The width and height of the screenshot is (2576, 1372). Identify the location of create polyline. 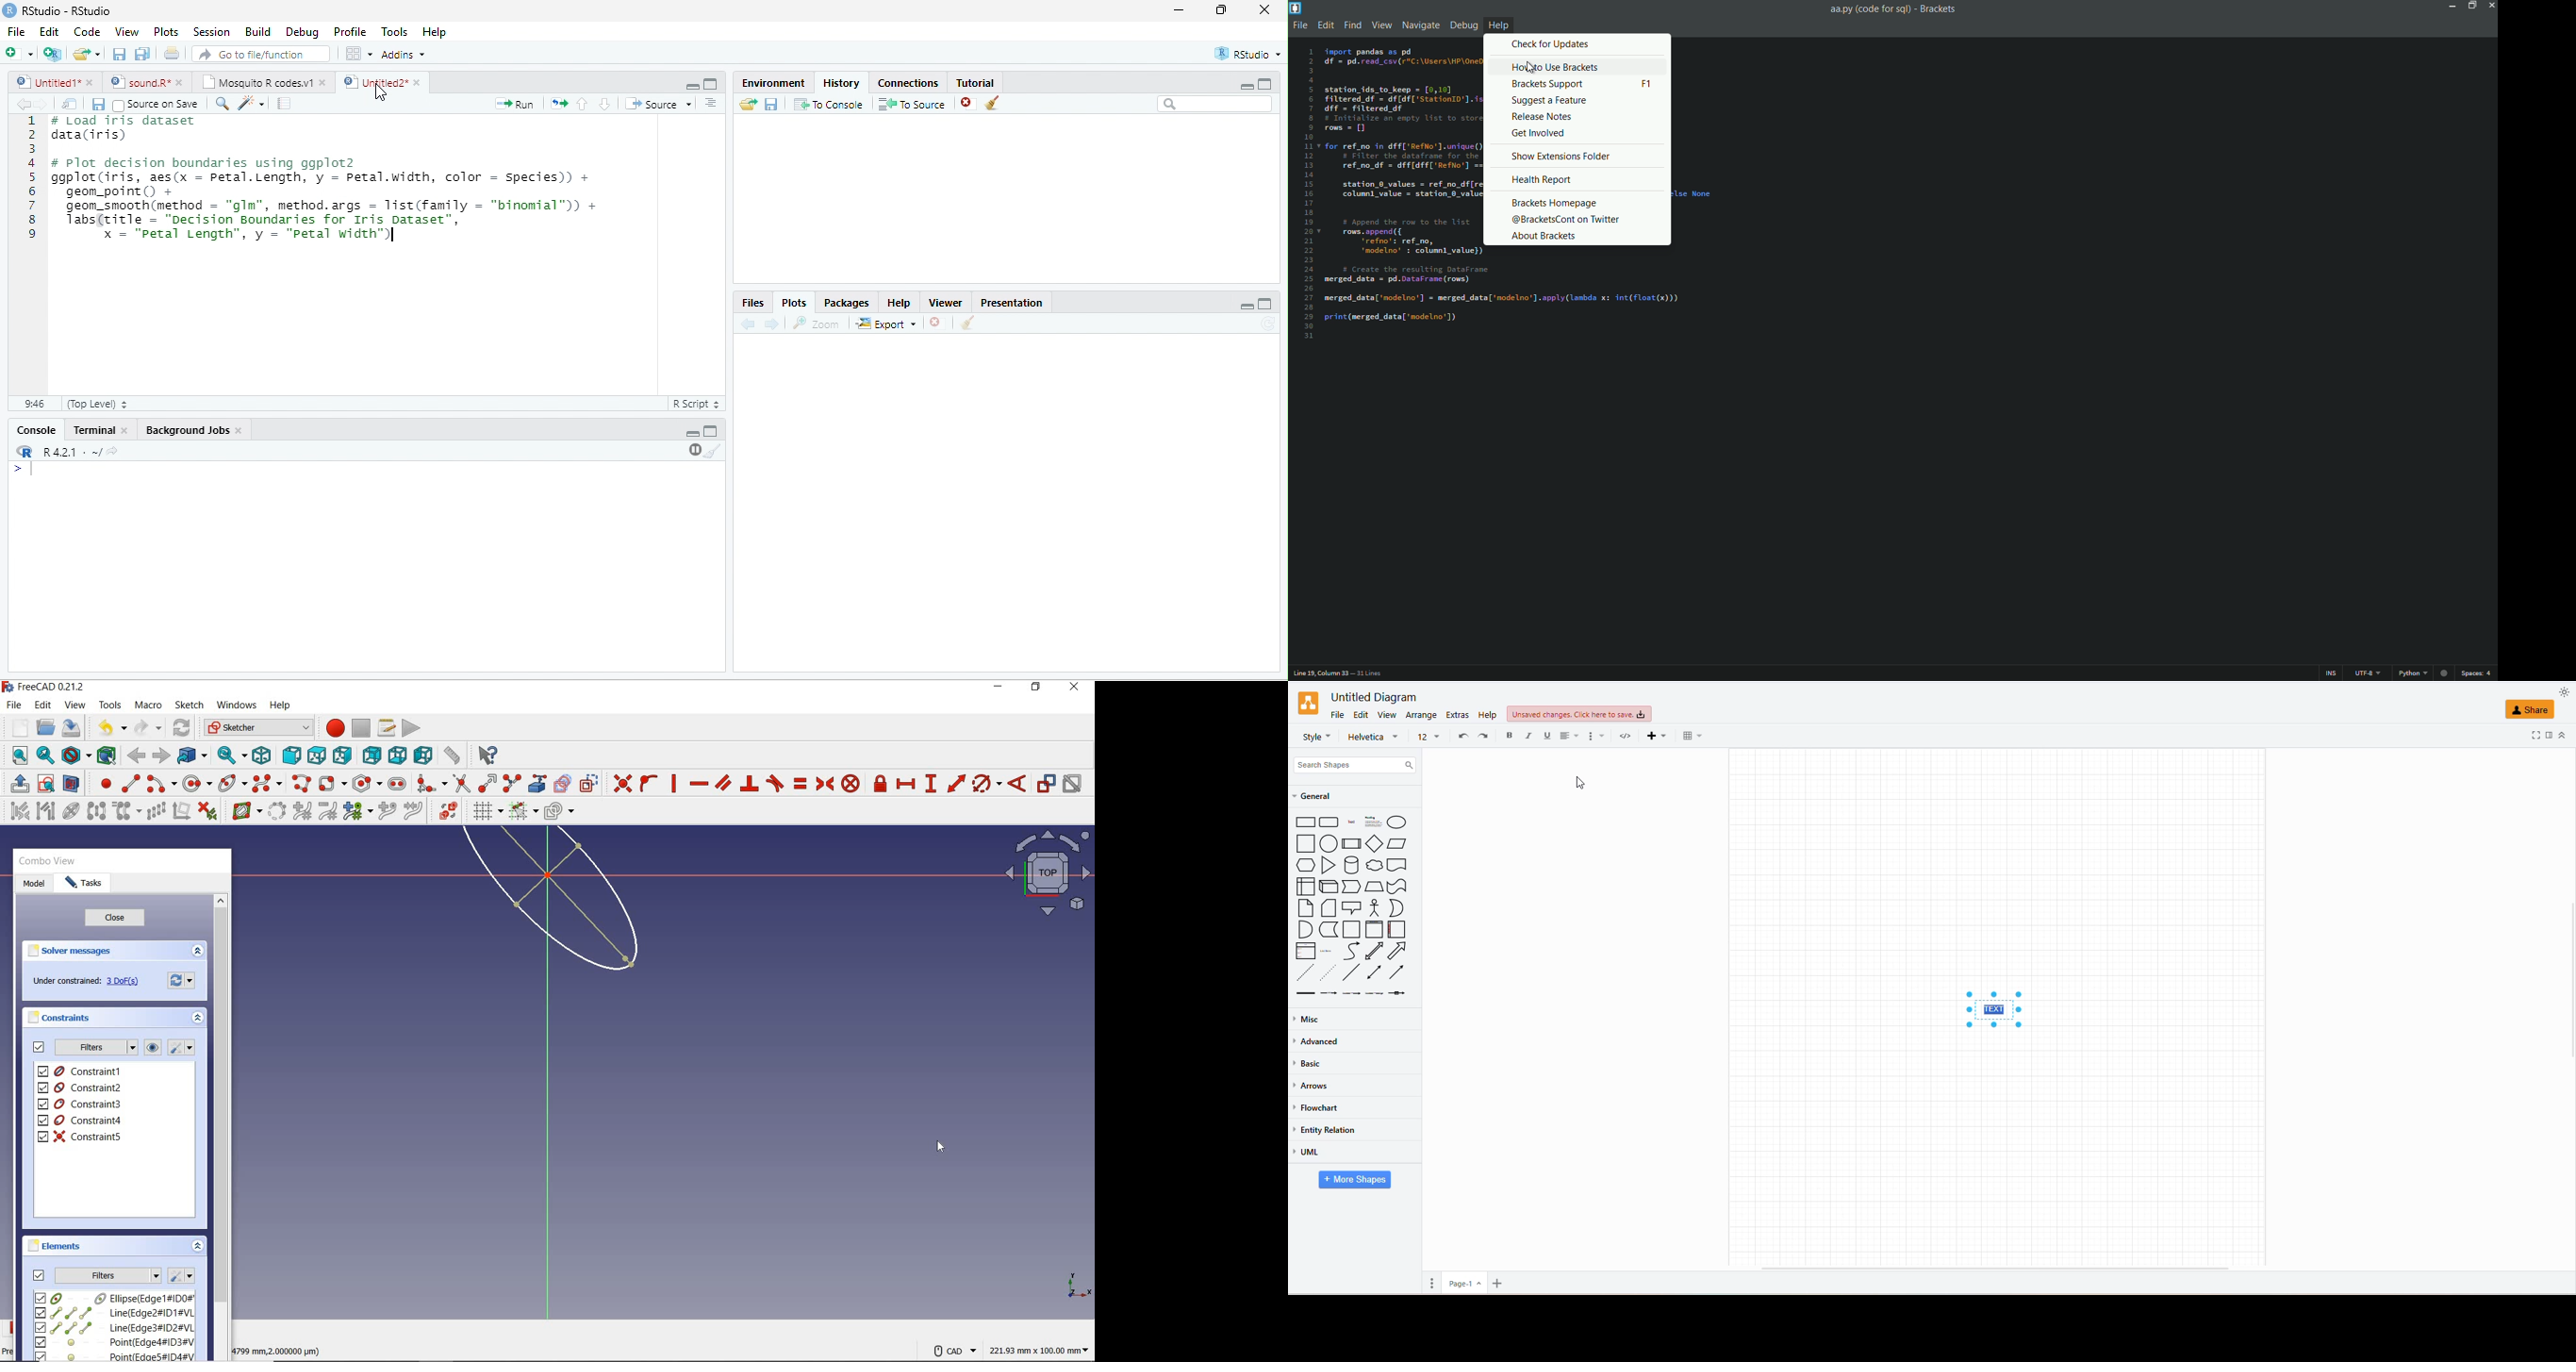
(301, 783).